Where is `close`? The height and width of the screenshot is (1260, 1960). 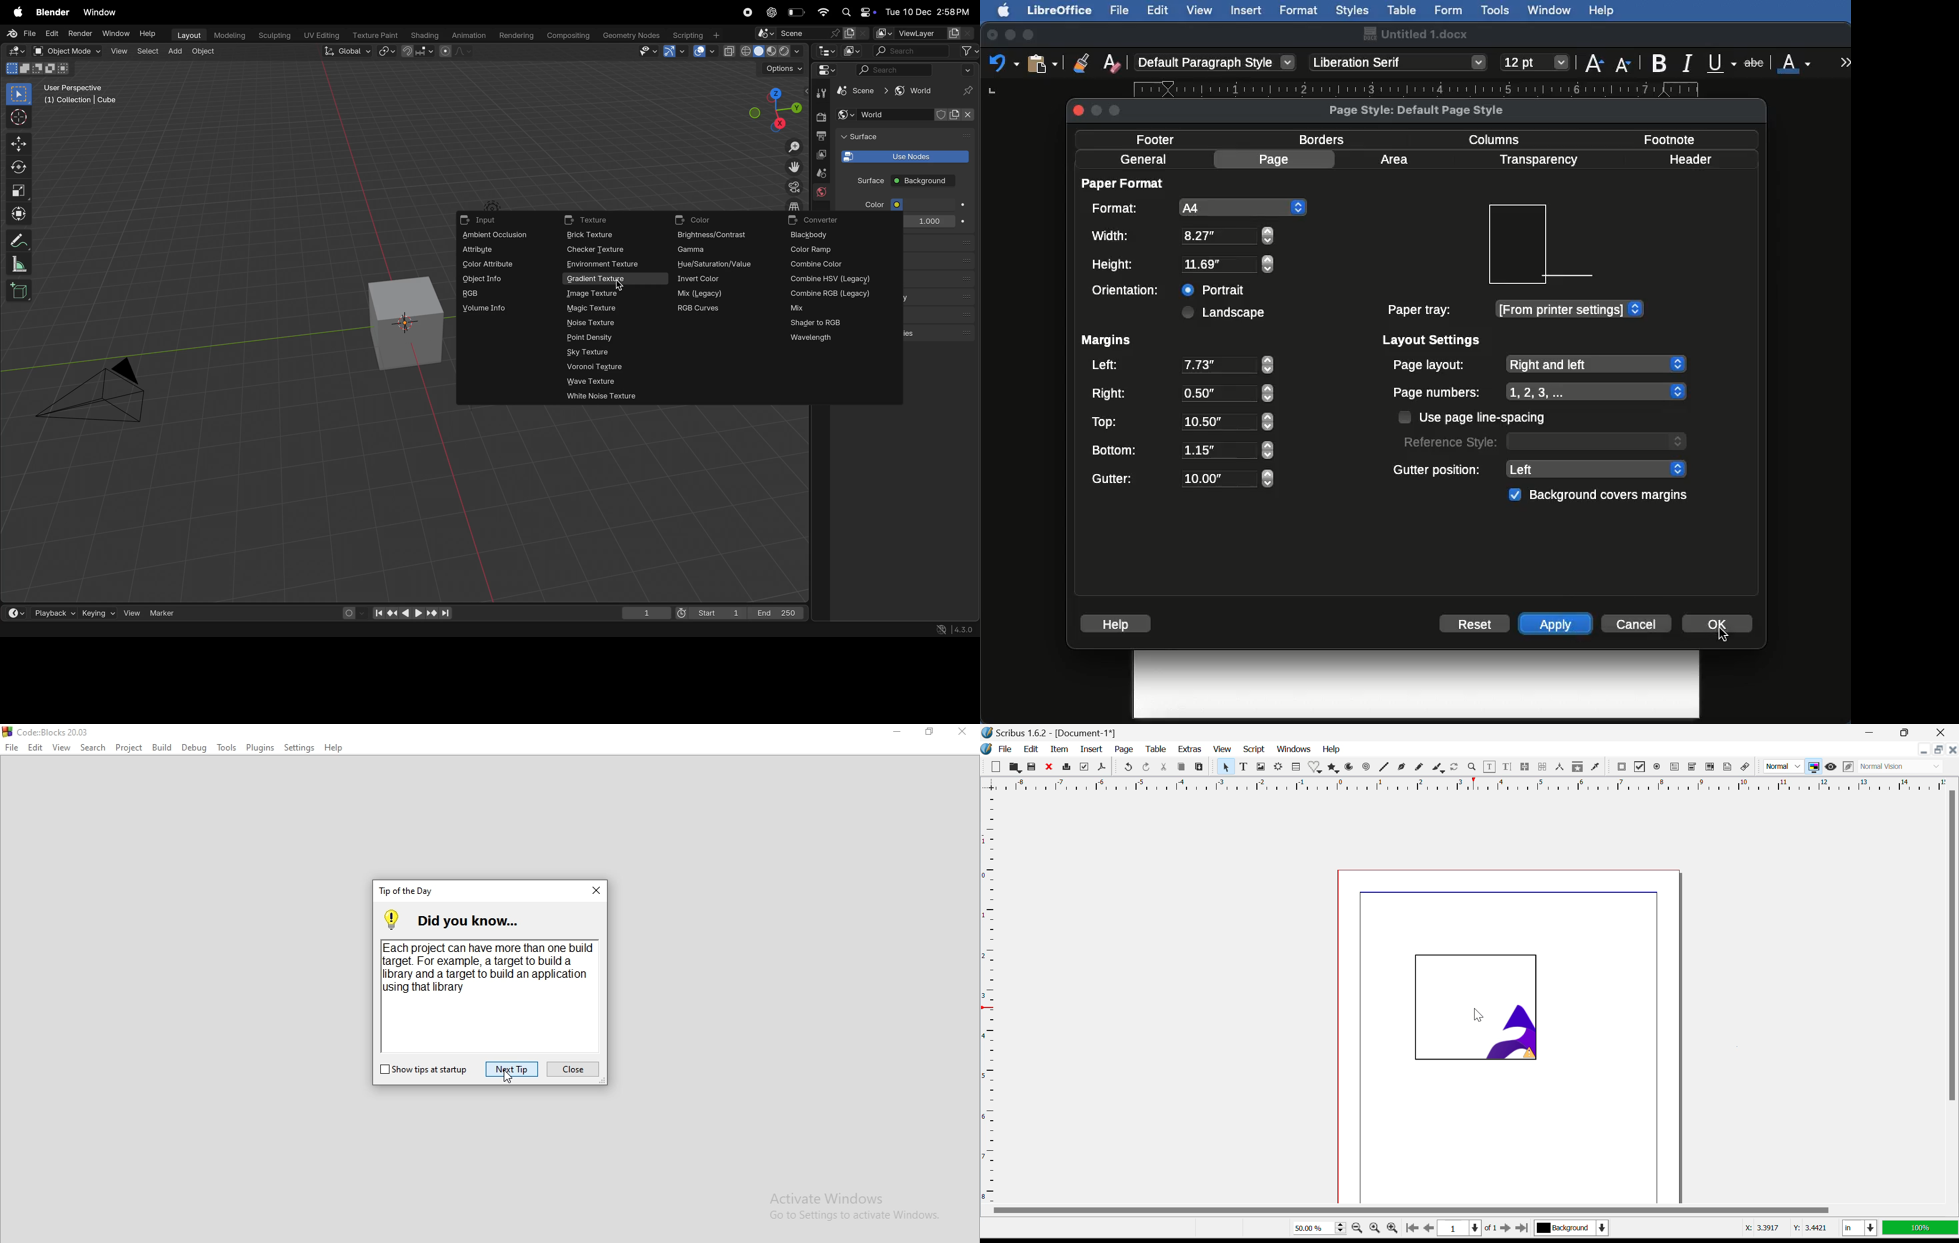 close is located at coordinates (964, 119).